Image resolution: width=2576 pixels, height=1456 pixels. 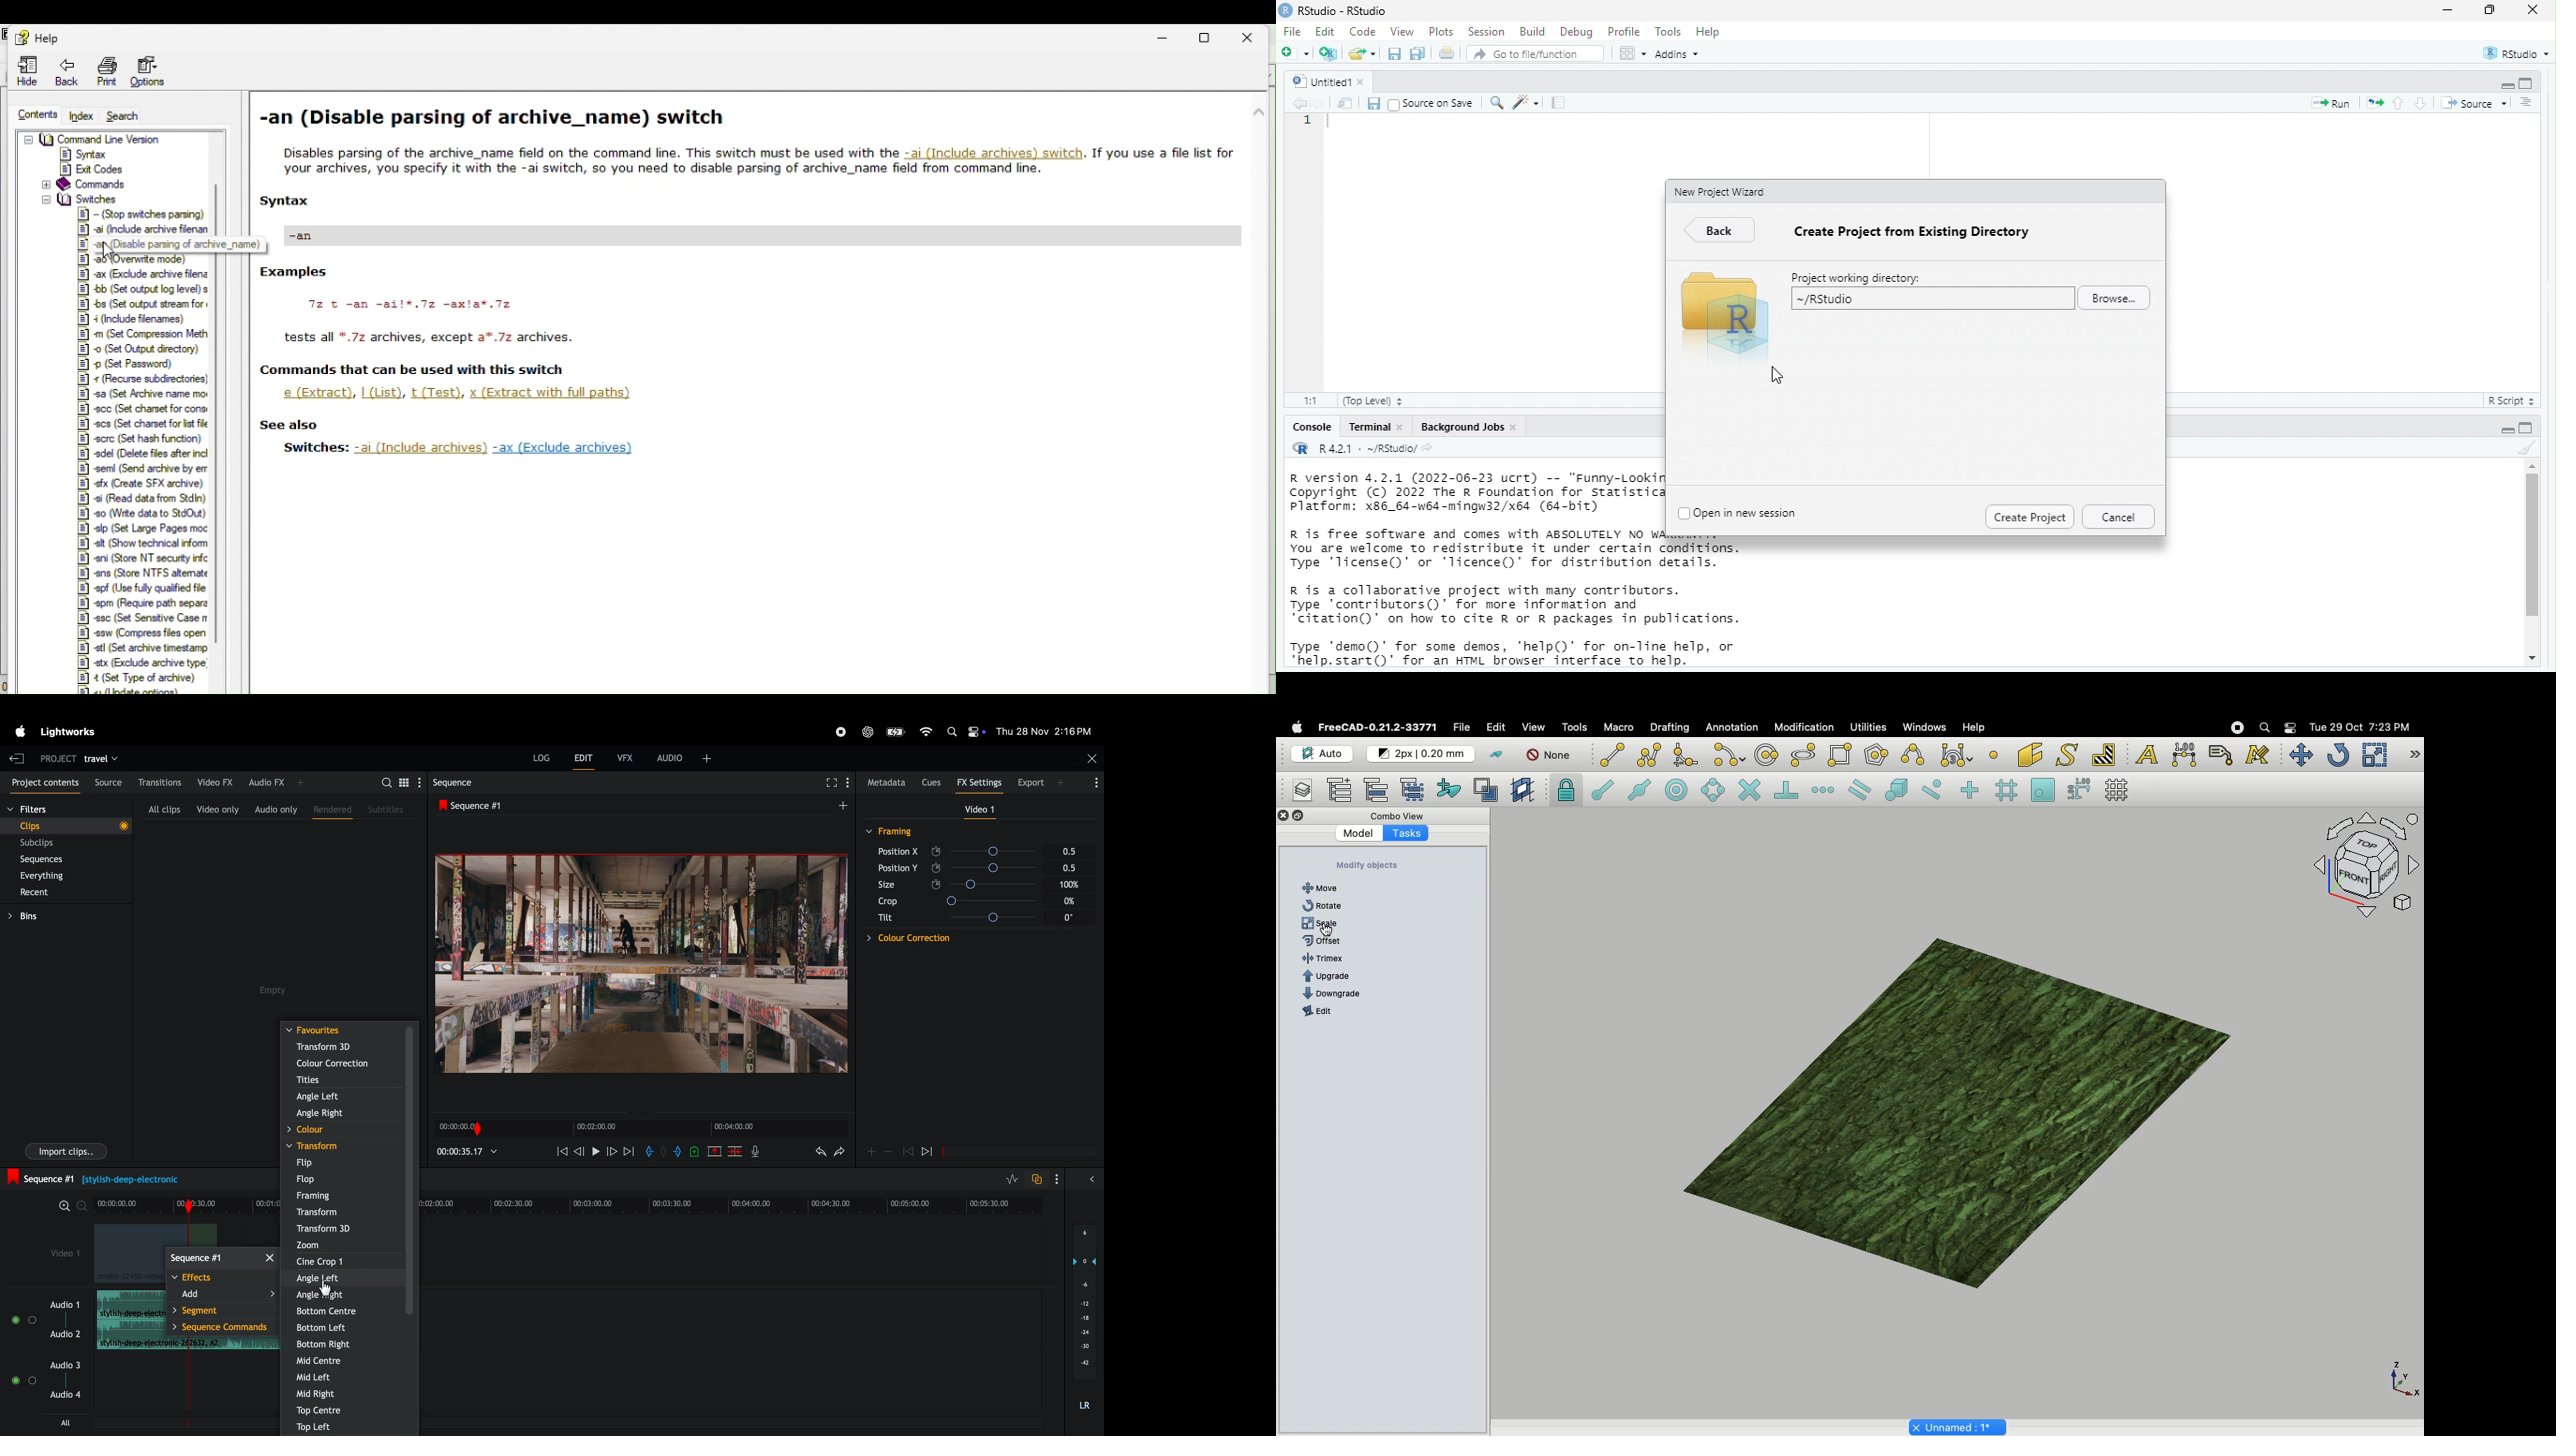 What do you see at coordinates (1923, 728) in the screenshot?
I see `Windows` at bounding box center [1923, 728].